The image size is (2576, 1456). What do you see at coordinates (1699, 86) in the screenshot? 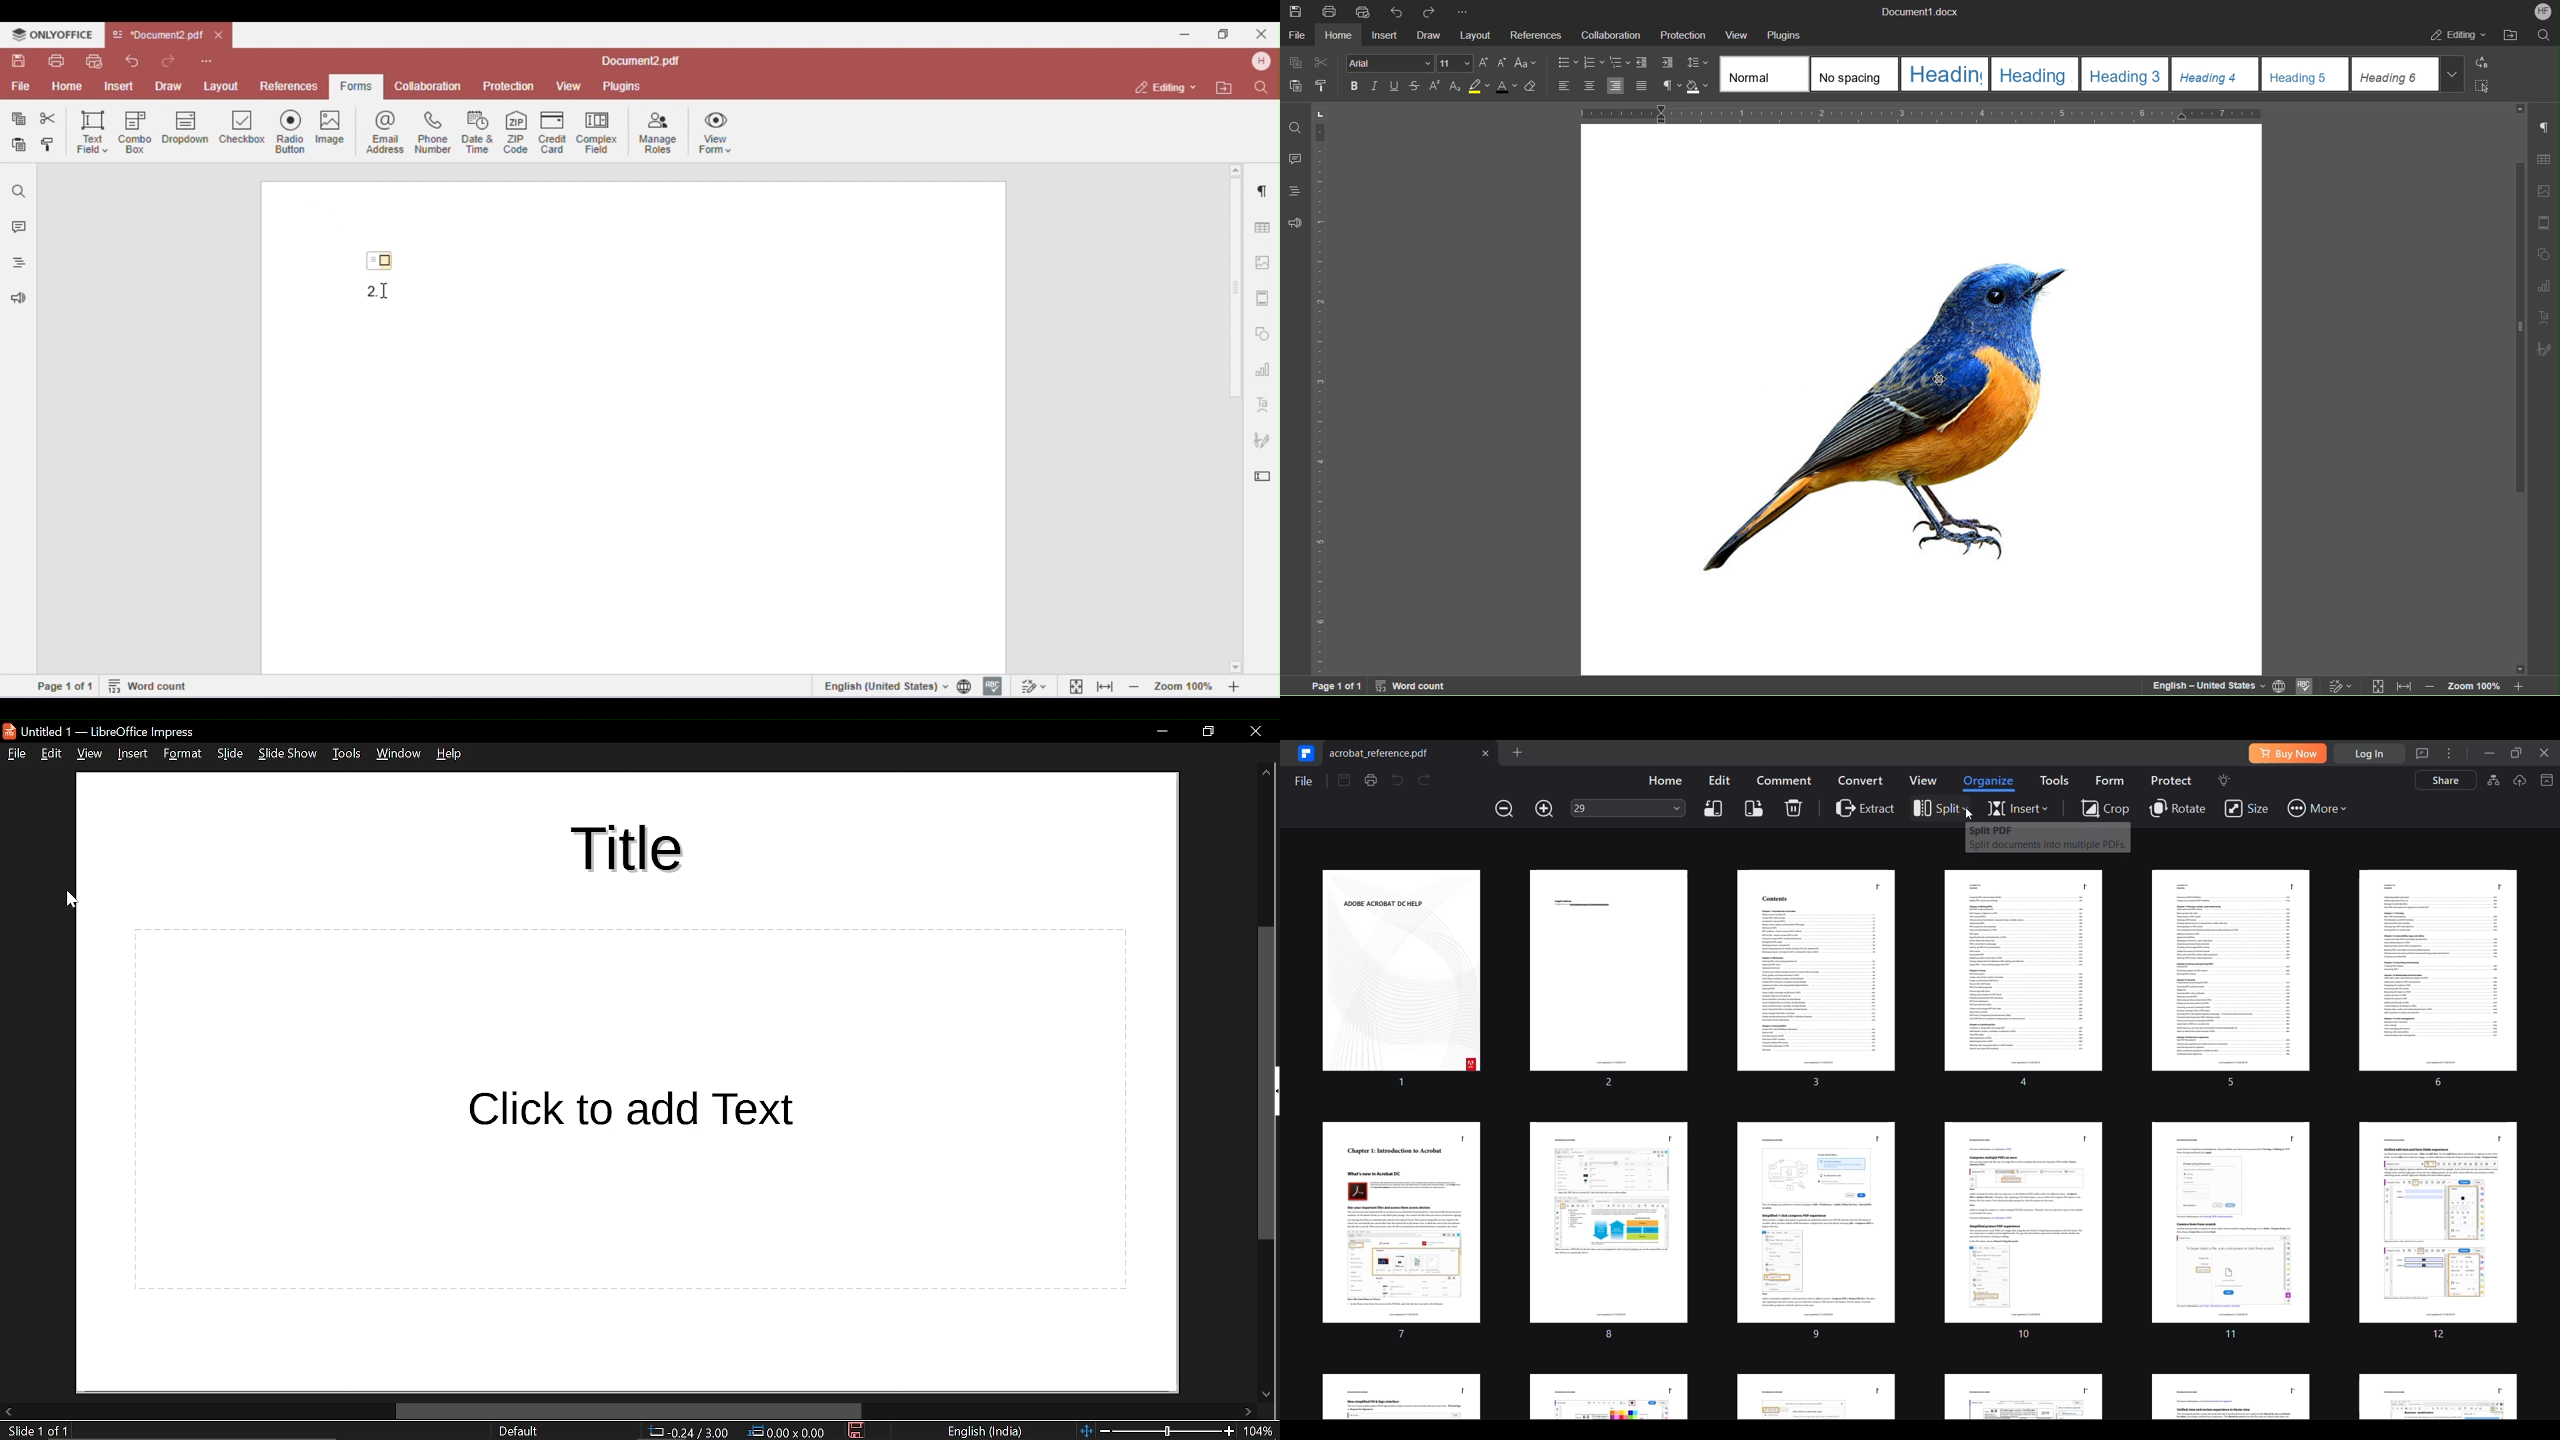
I see `Shadow` at bounding box center [1699, 86].